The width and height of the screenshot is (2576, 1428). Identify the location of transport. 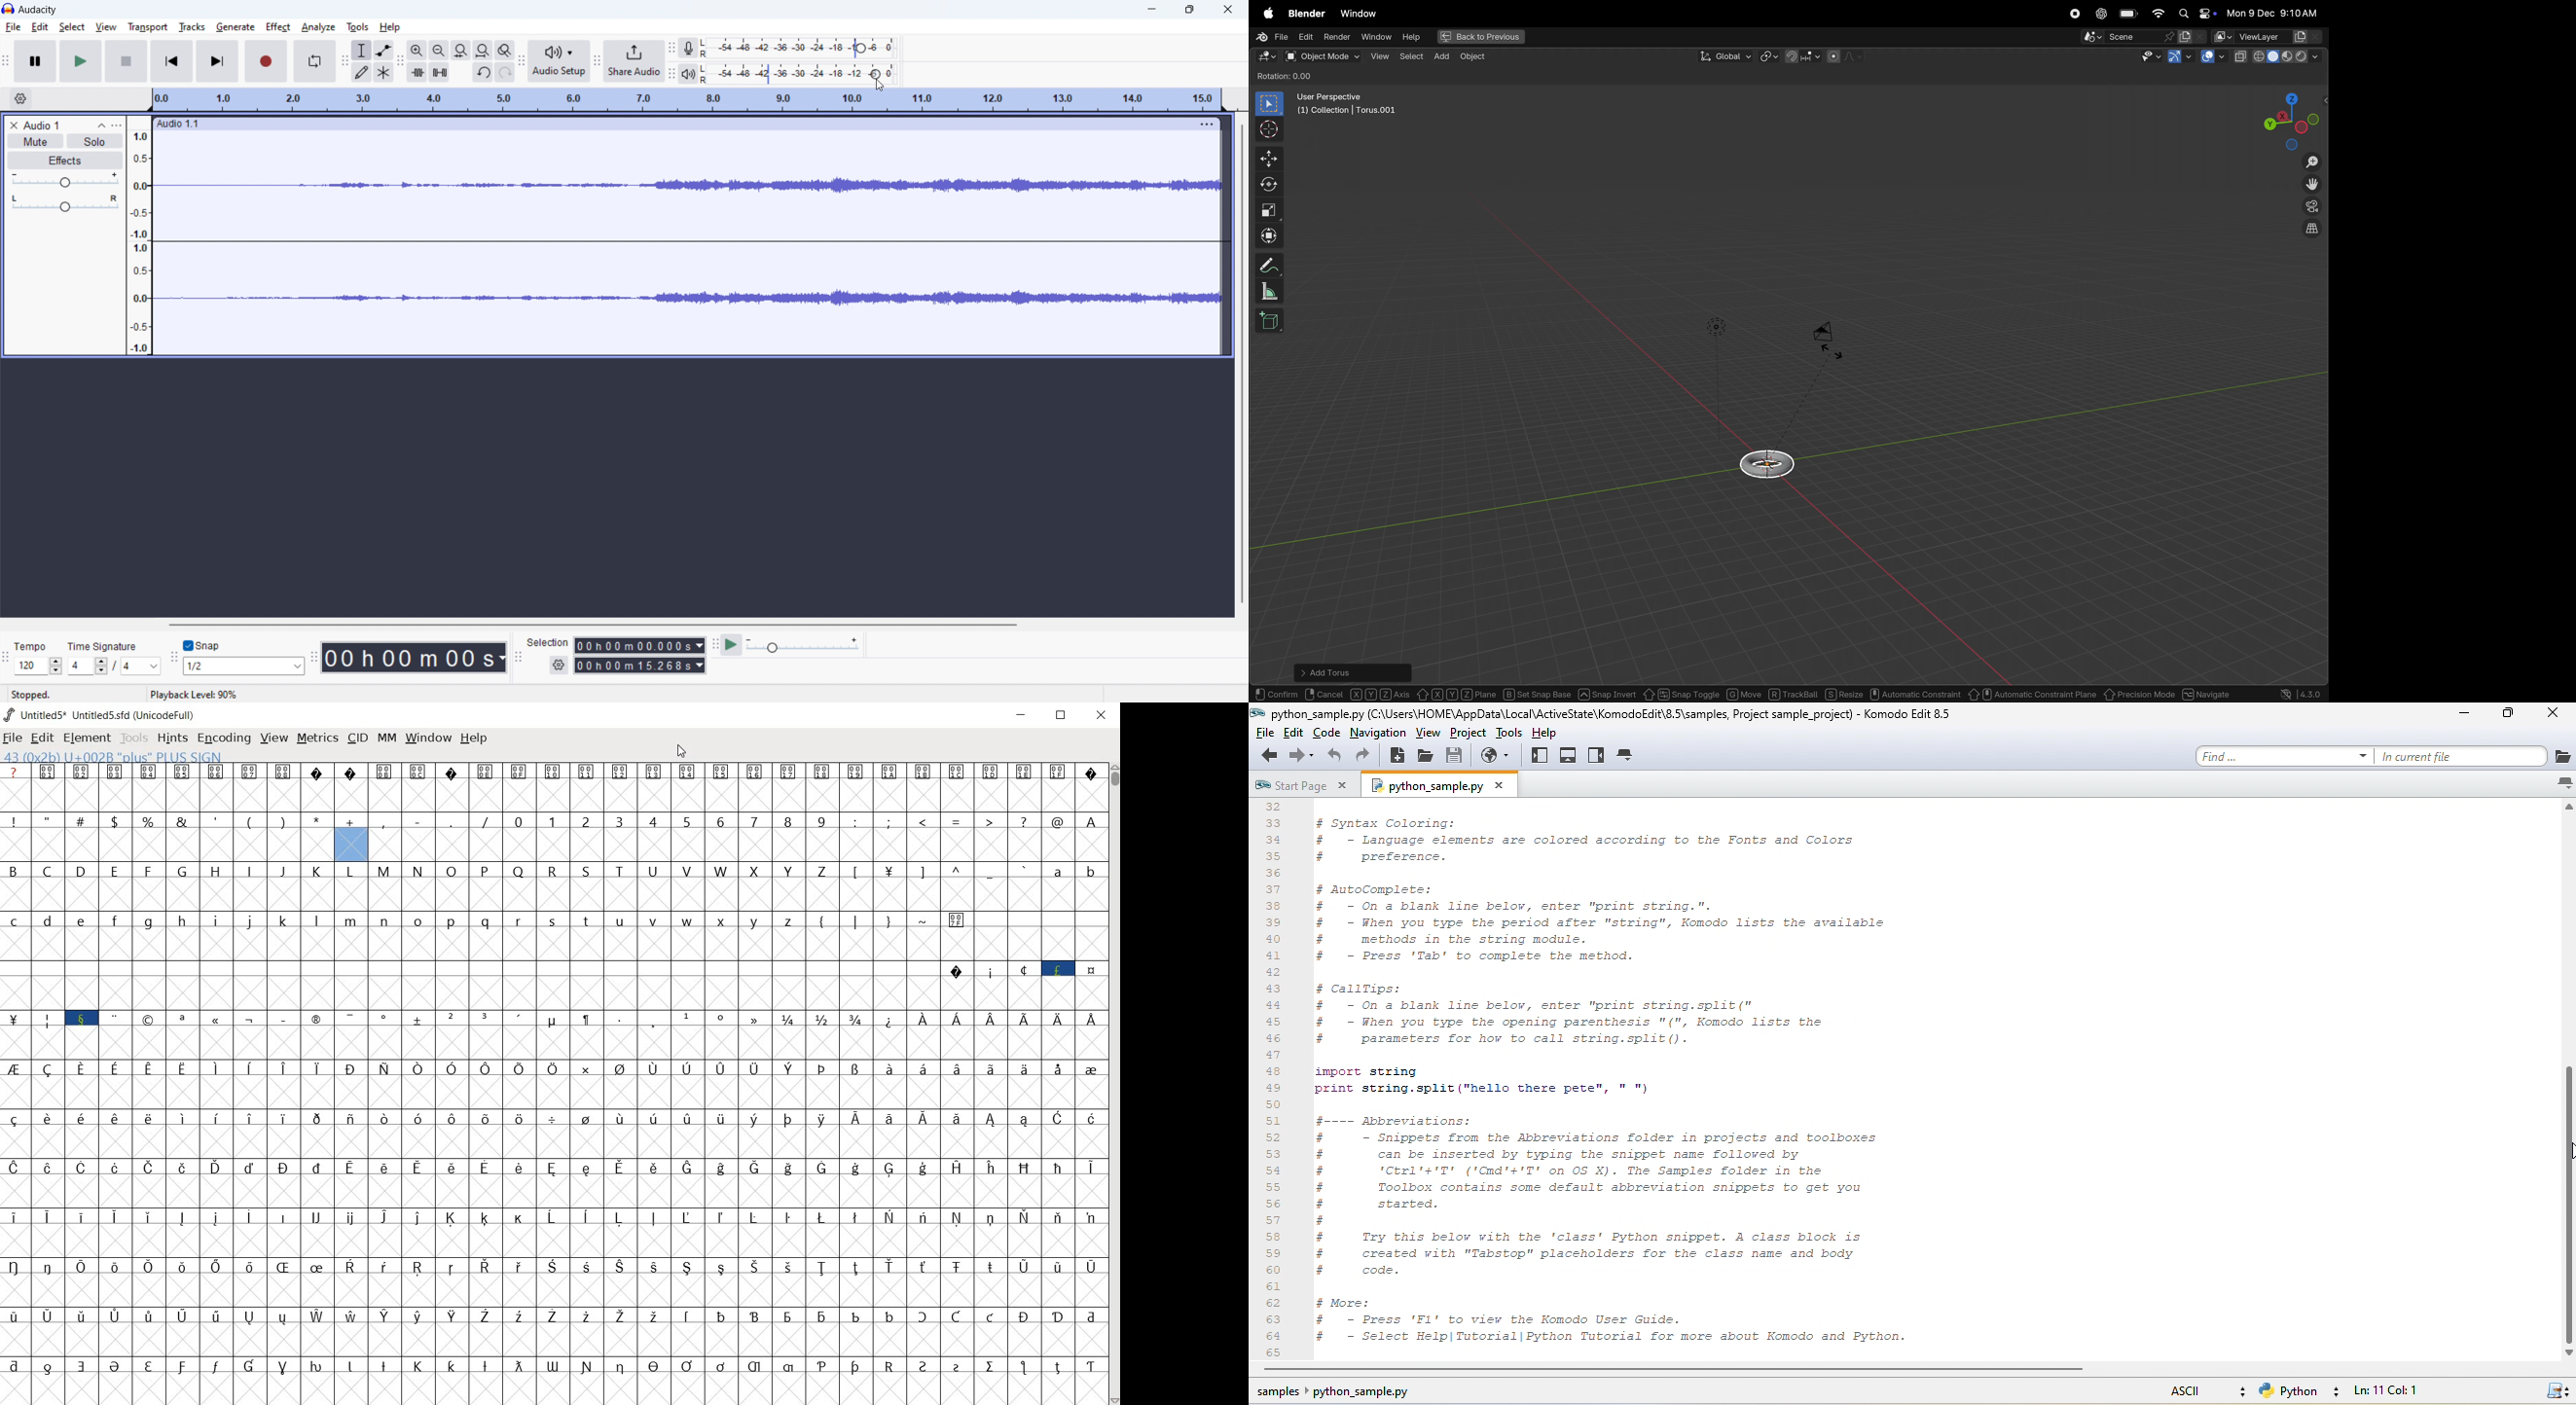
(148, 27).